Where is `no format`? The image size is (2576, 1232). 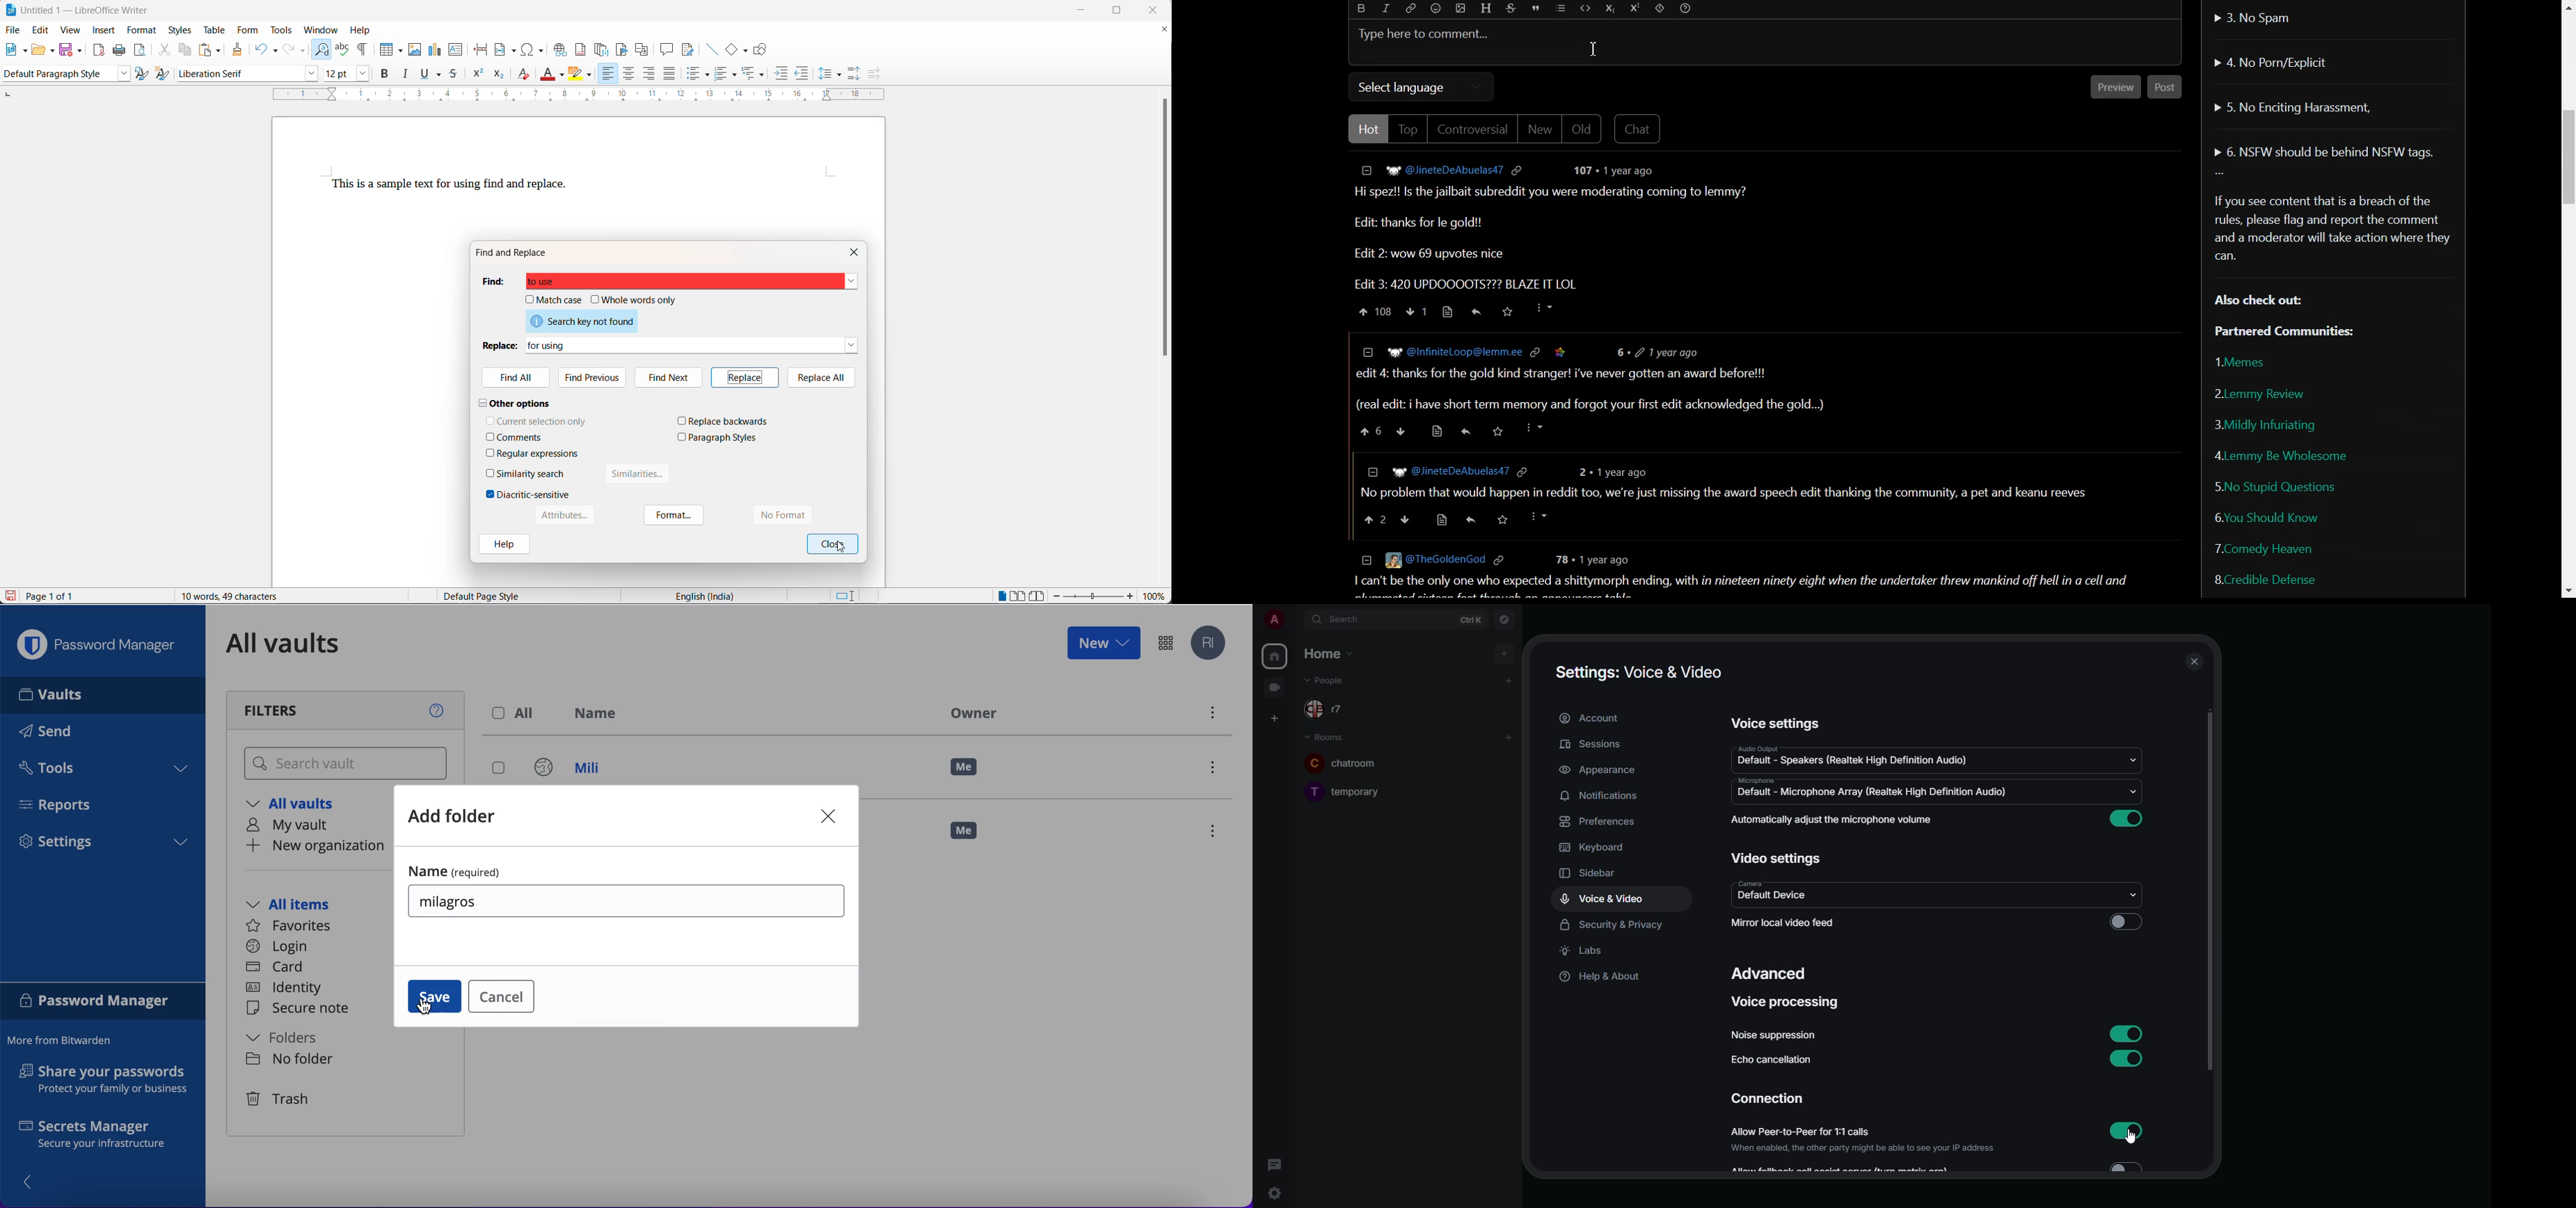
no format is located at coordinates (796, 515).